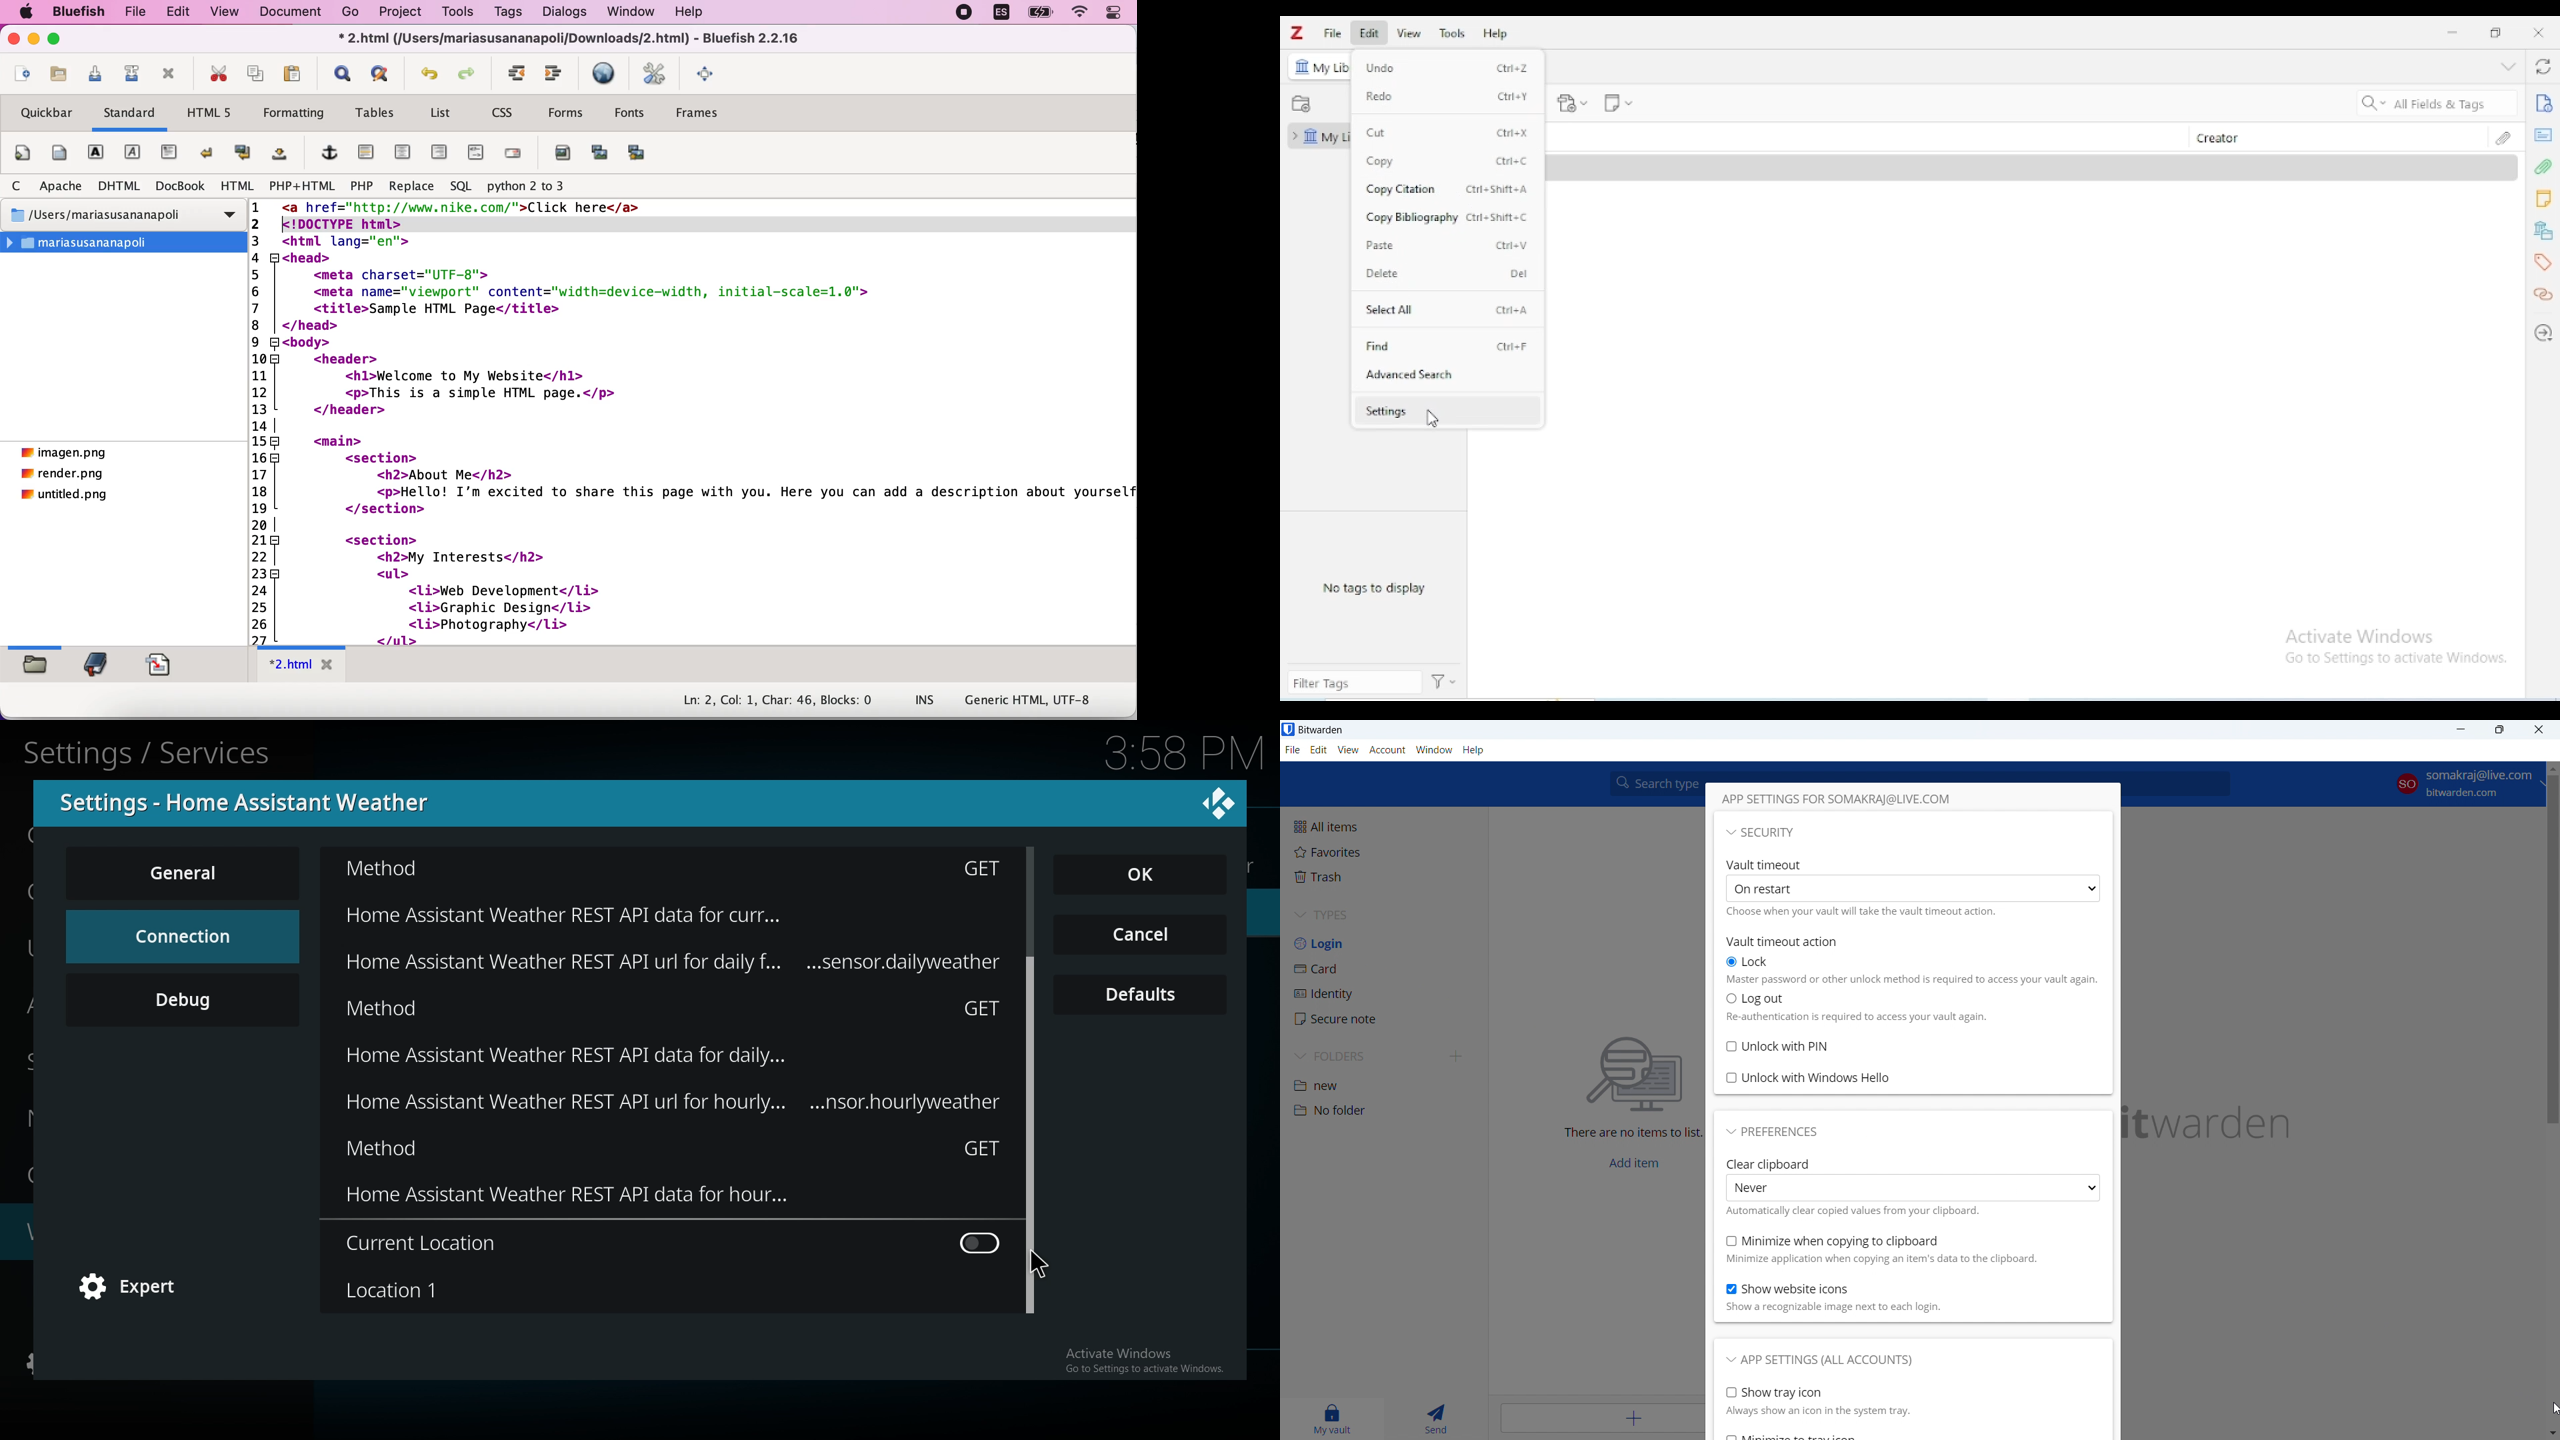 This screenshot has width=2576, height=1456. What do you see at coordinates (1296, 32) in the screenshot?
I see `logo` at bounding box center [1296, 32].